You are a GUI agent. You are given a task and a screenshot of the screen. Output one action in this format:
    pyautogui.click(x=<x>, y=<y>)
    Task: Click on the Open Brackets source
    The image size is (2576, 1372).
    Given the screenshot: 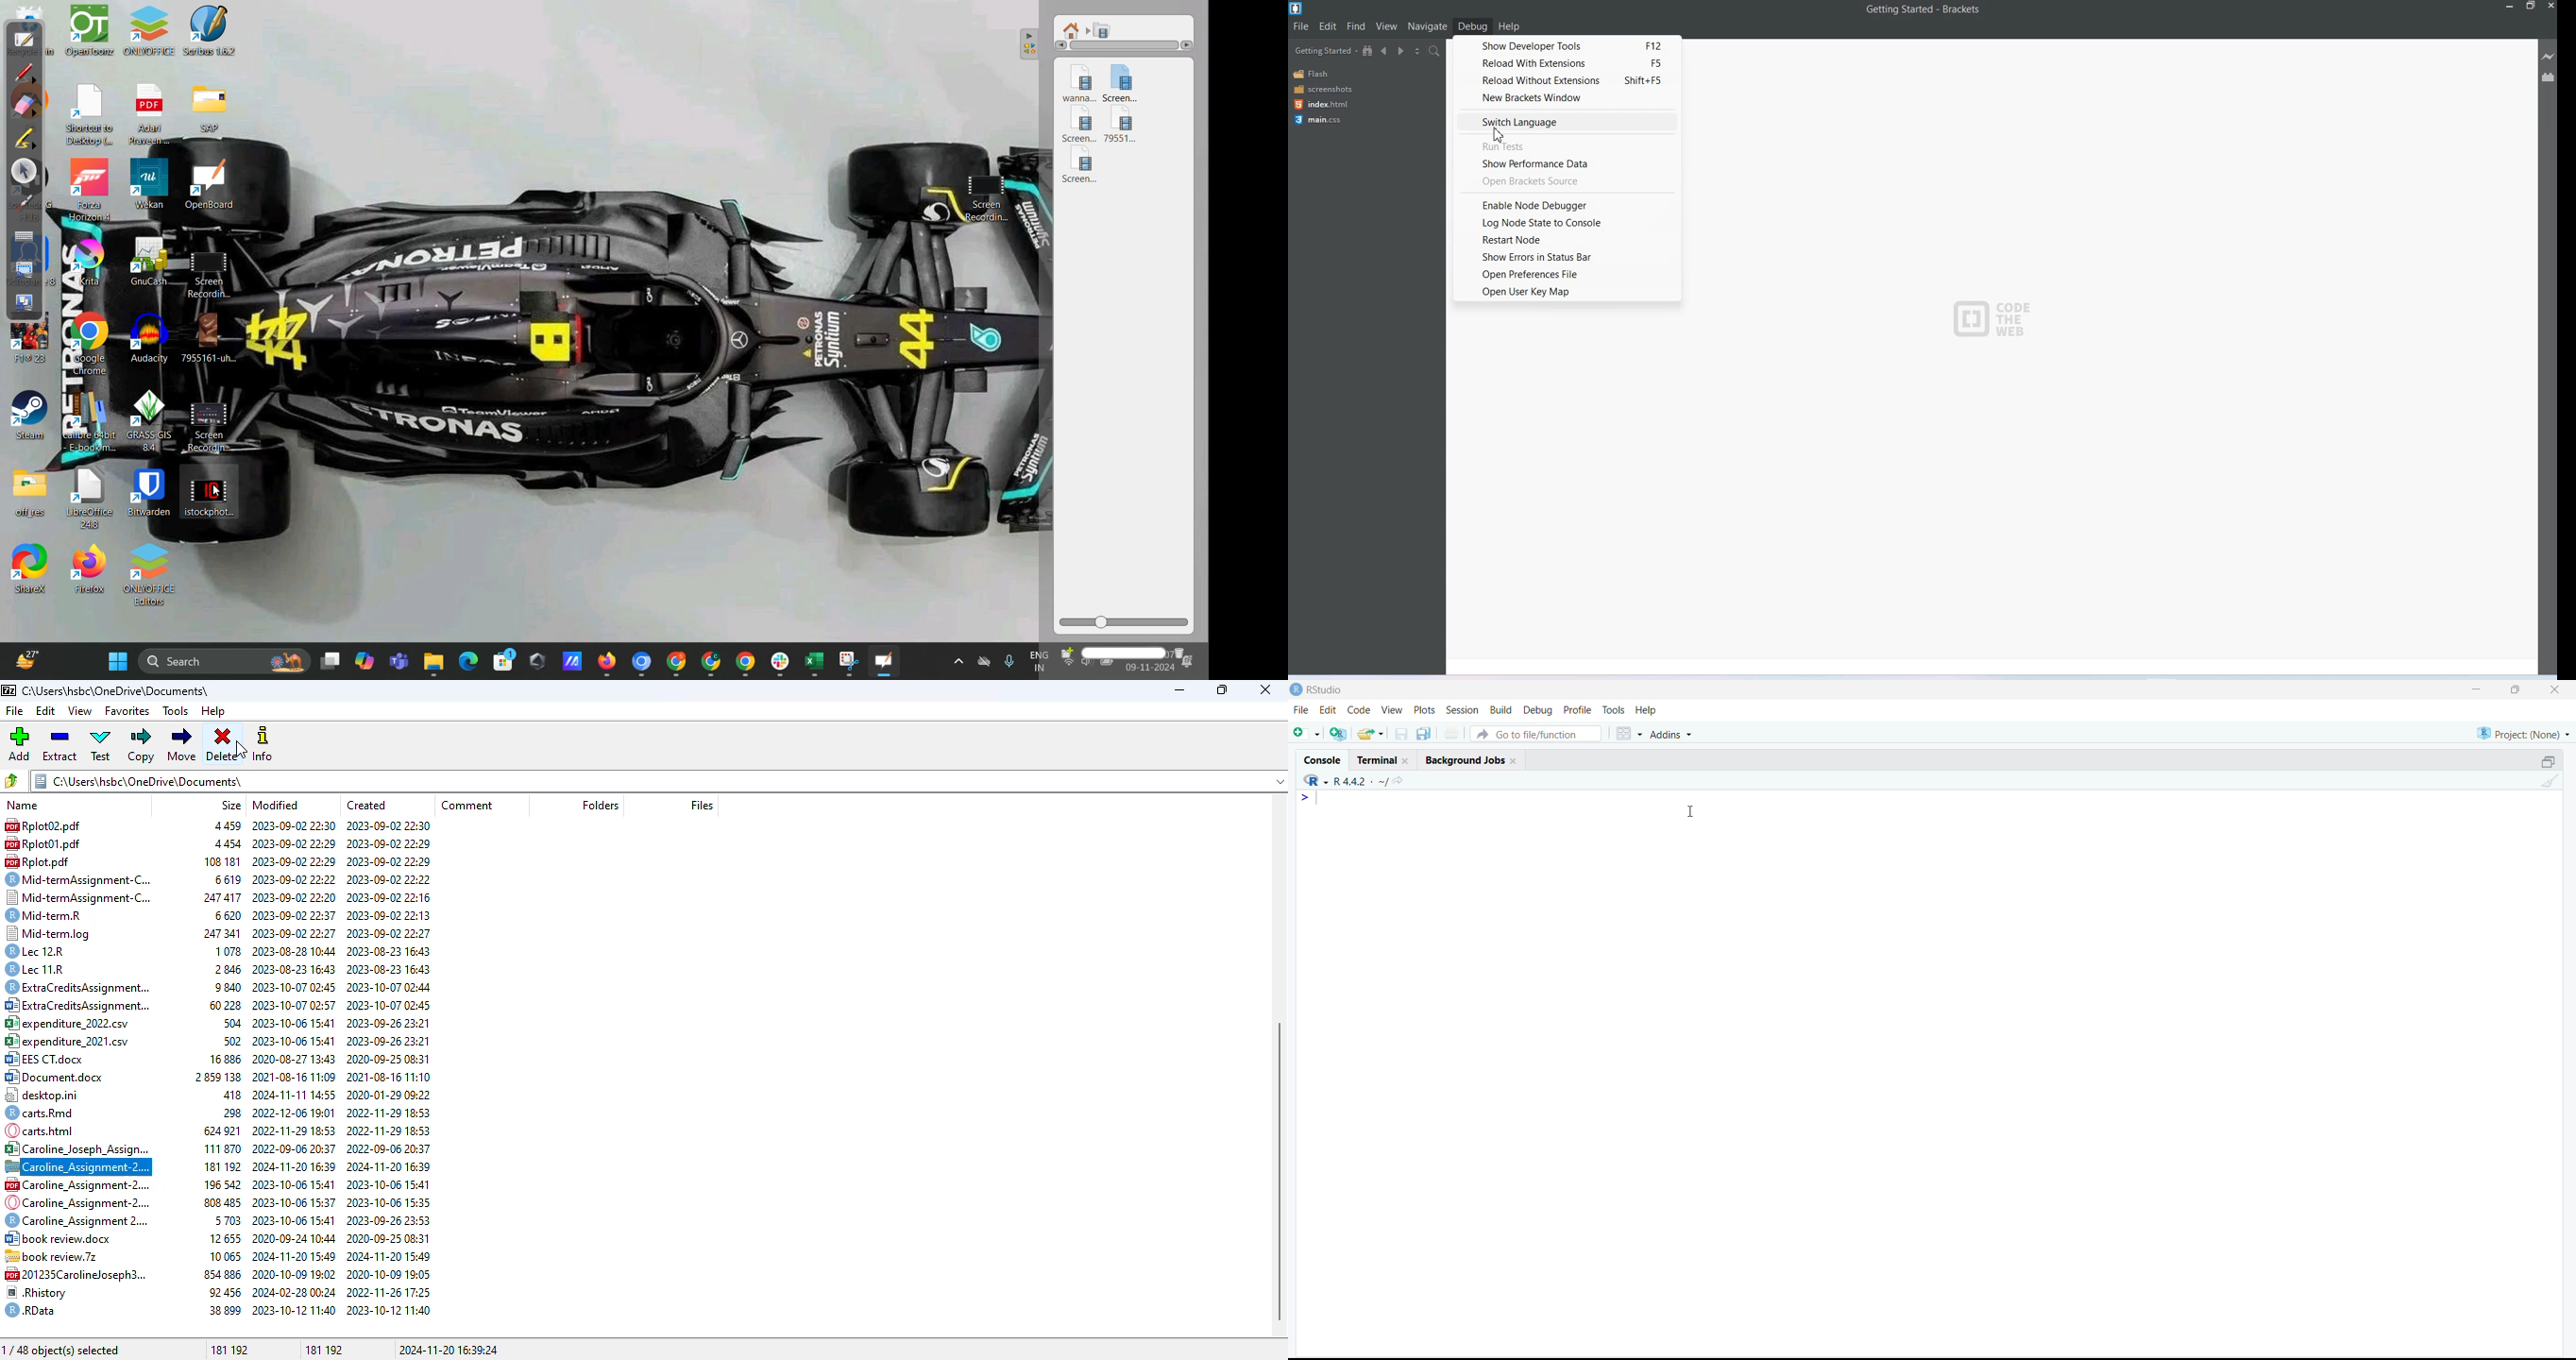 What is the action you would take?
    pyautogui.click(x=1567, y=181)
    